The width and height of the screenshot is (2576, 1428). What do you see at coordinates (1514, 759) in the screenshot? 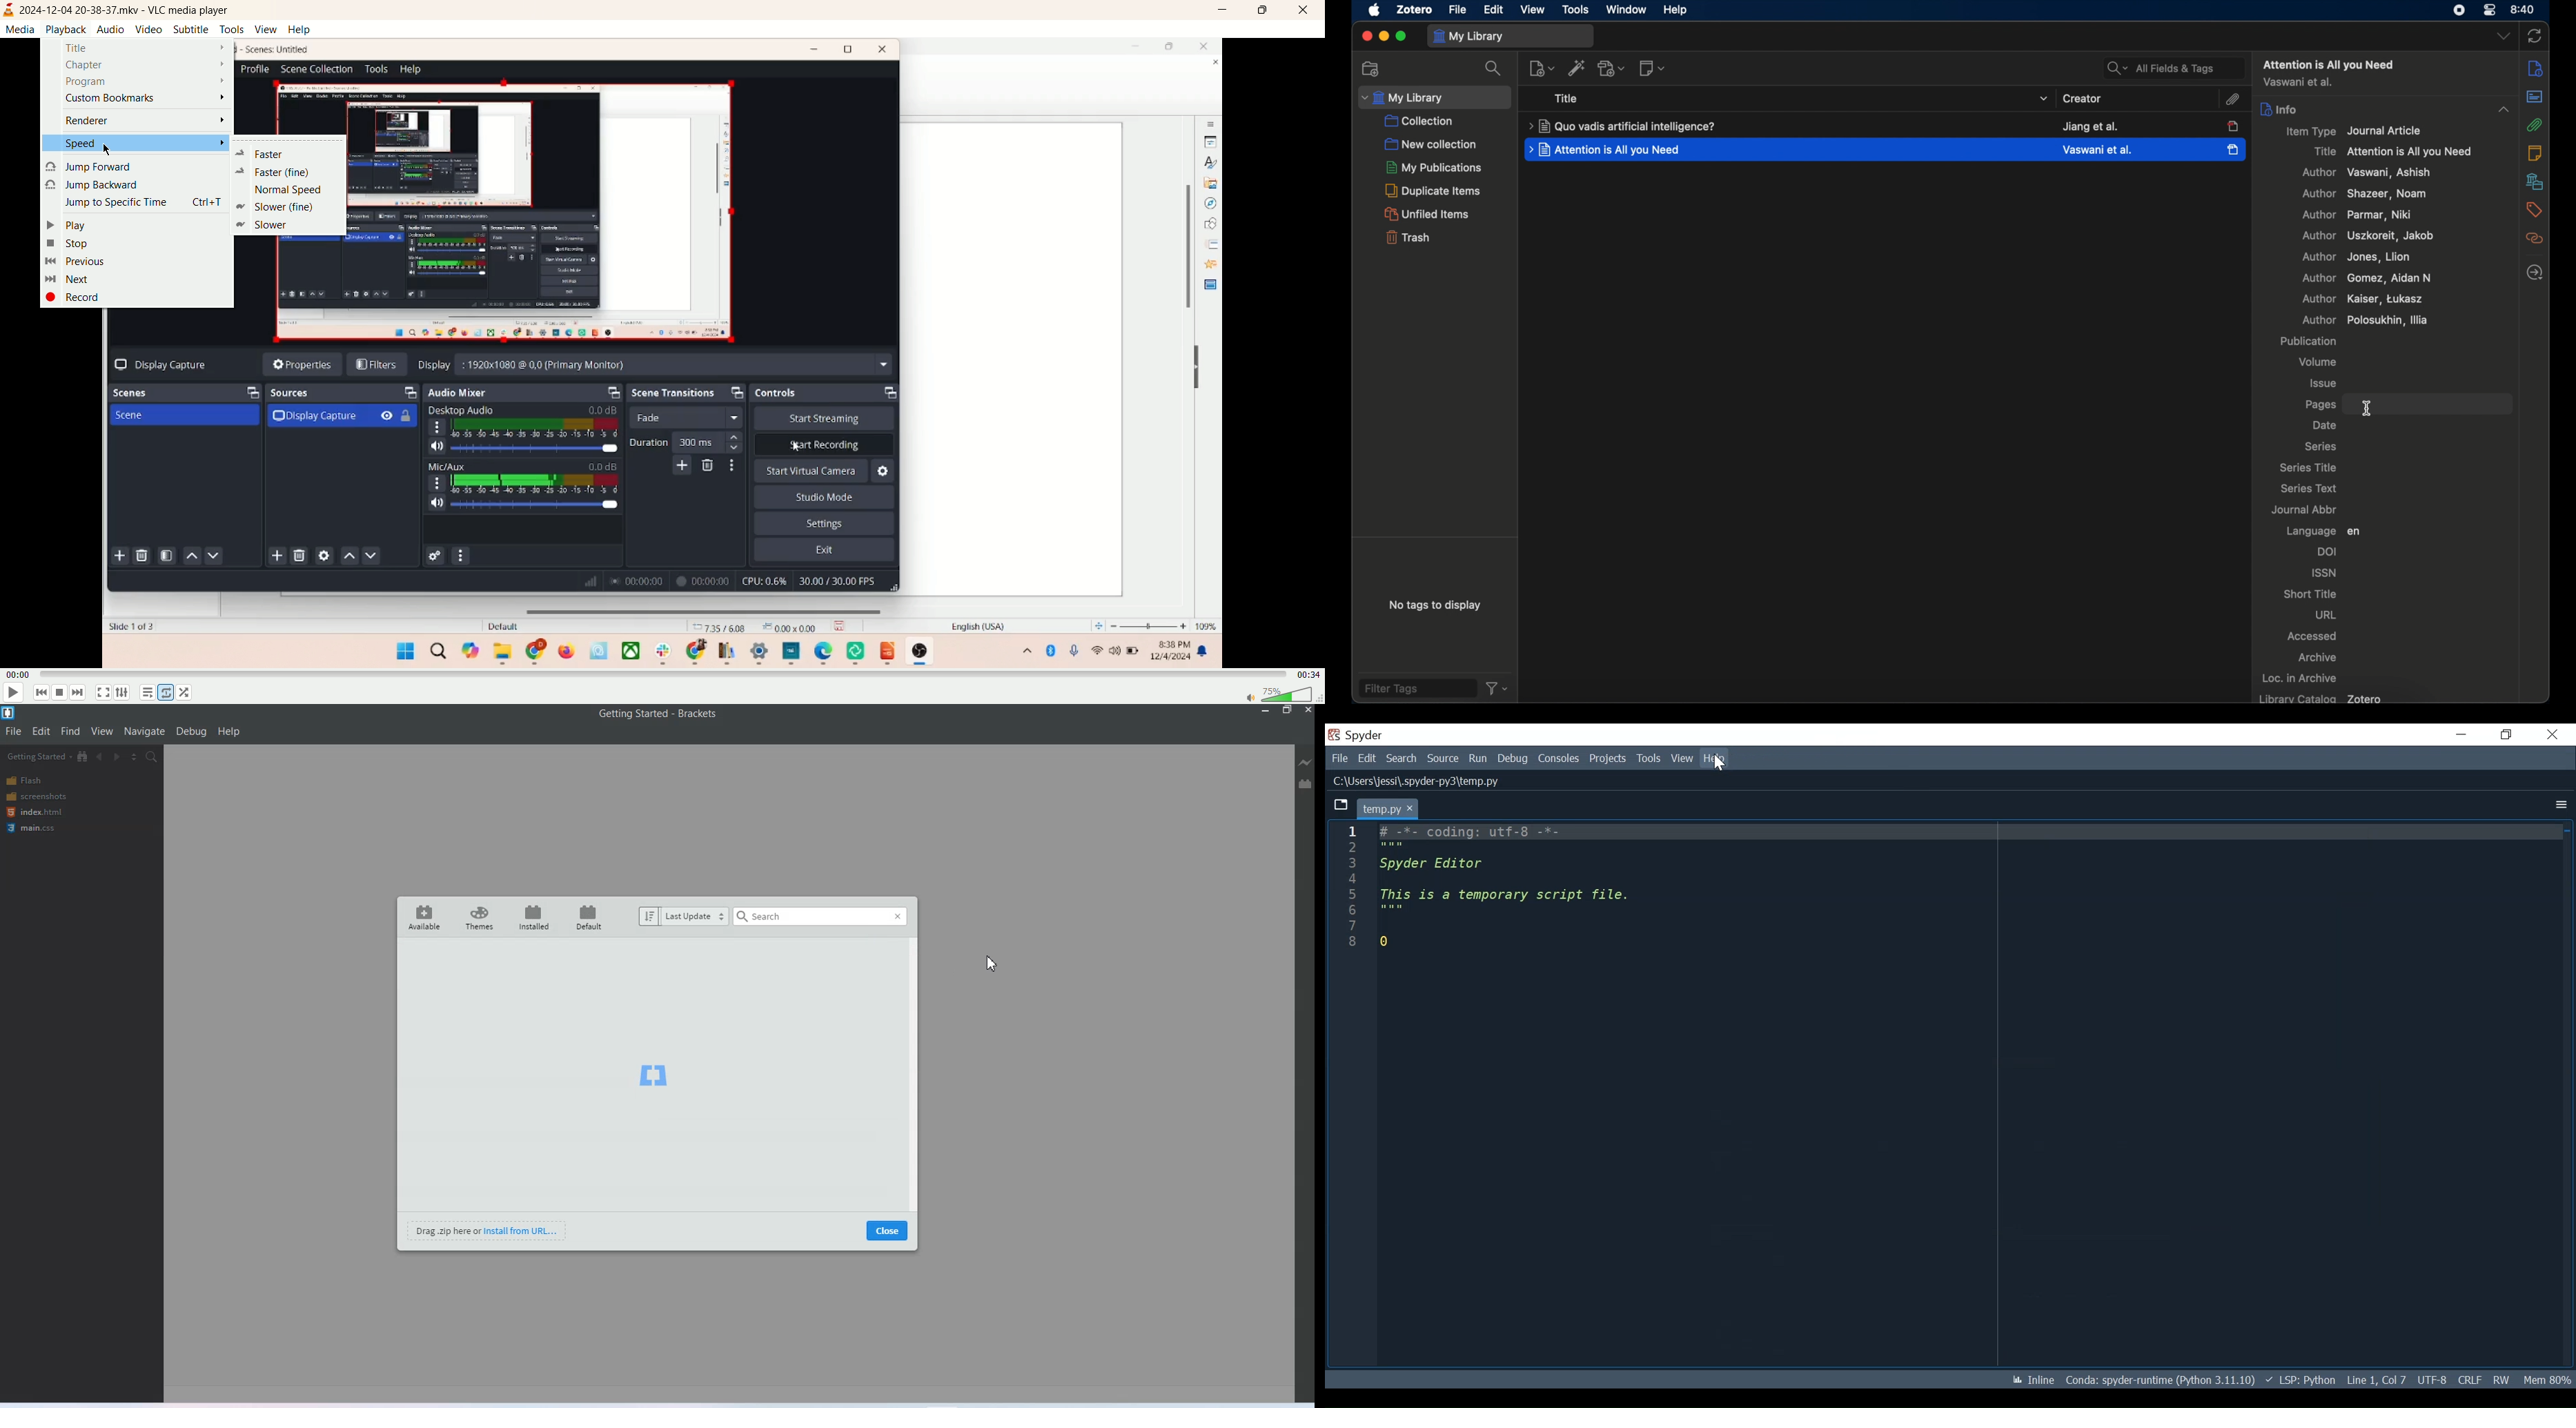
I see `Debug` at bounding box center [1514, 759].